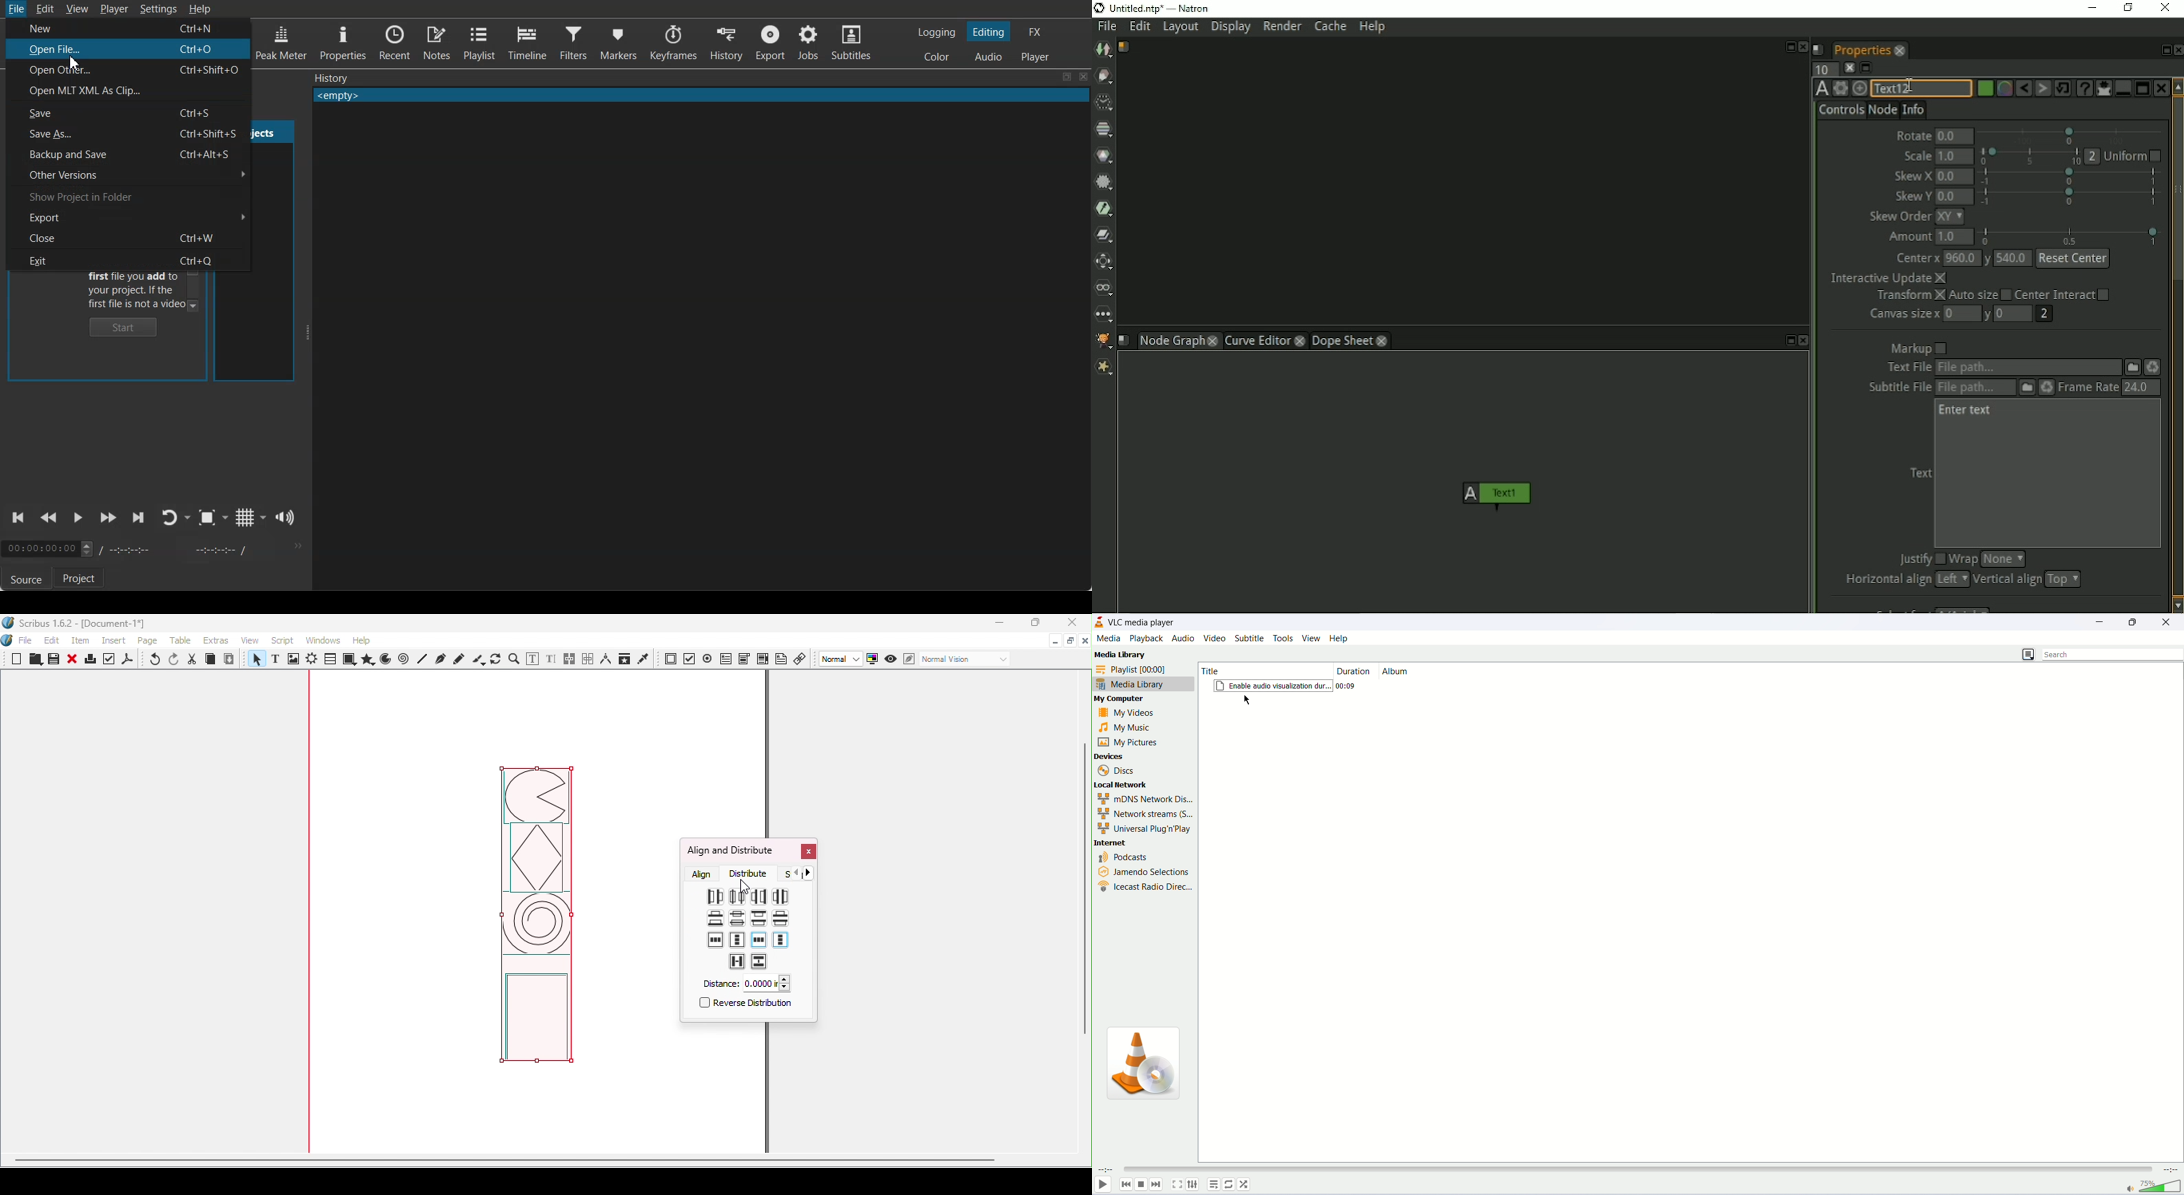 The width and height of the screenshot is (2184, 1204). Describe the element at coordinates (781, 896) in the screenshot. I see `Make horizontal gaps between items equal` at that location.